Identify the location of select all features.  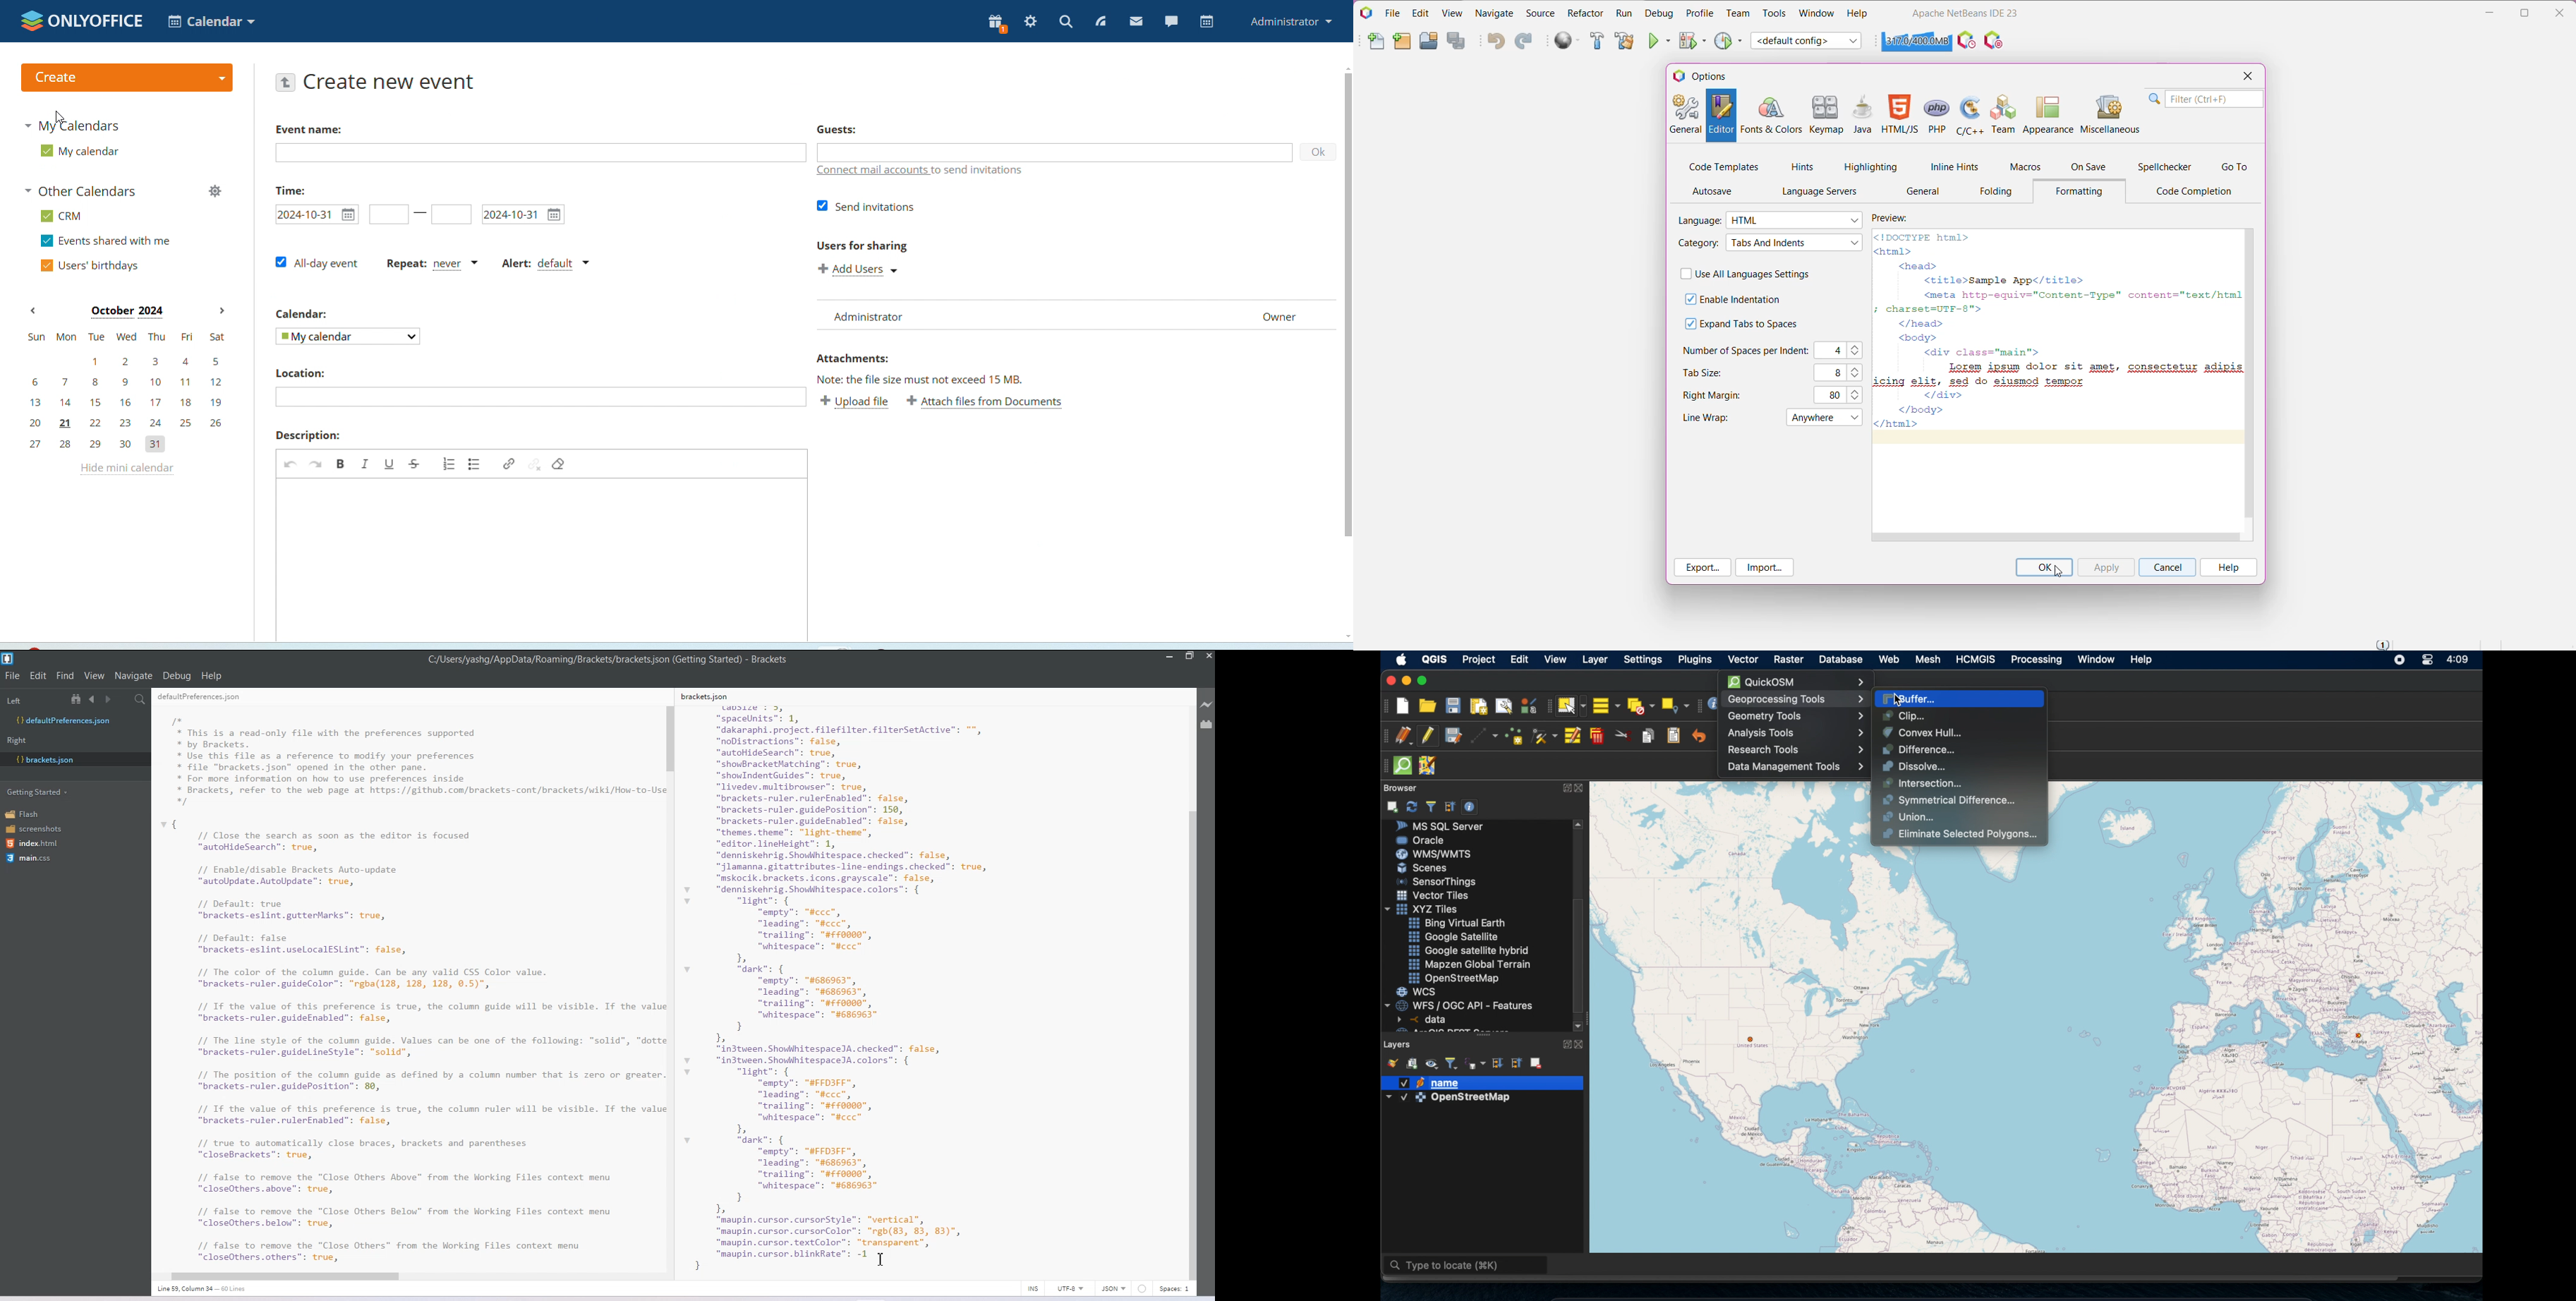
(1606, 705).